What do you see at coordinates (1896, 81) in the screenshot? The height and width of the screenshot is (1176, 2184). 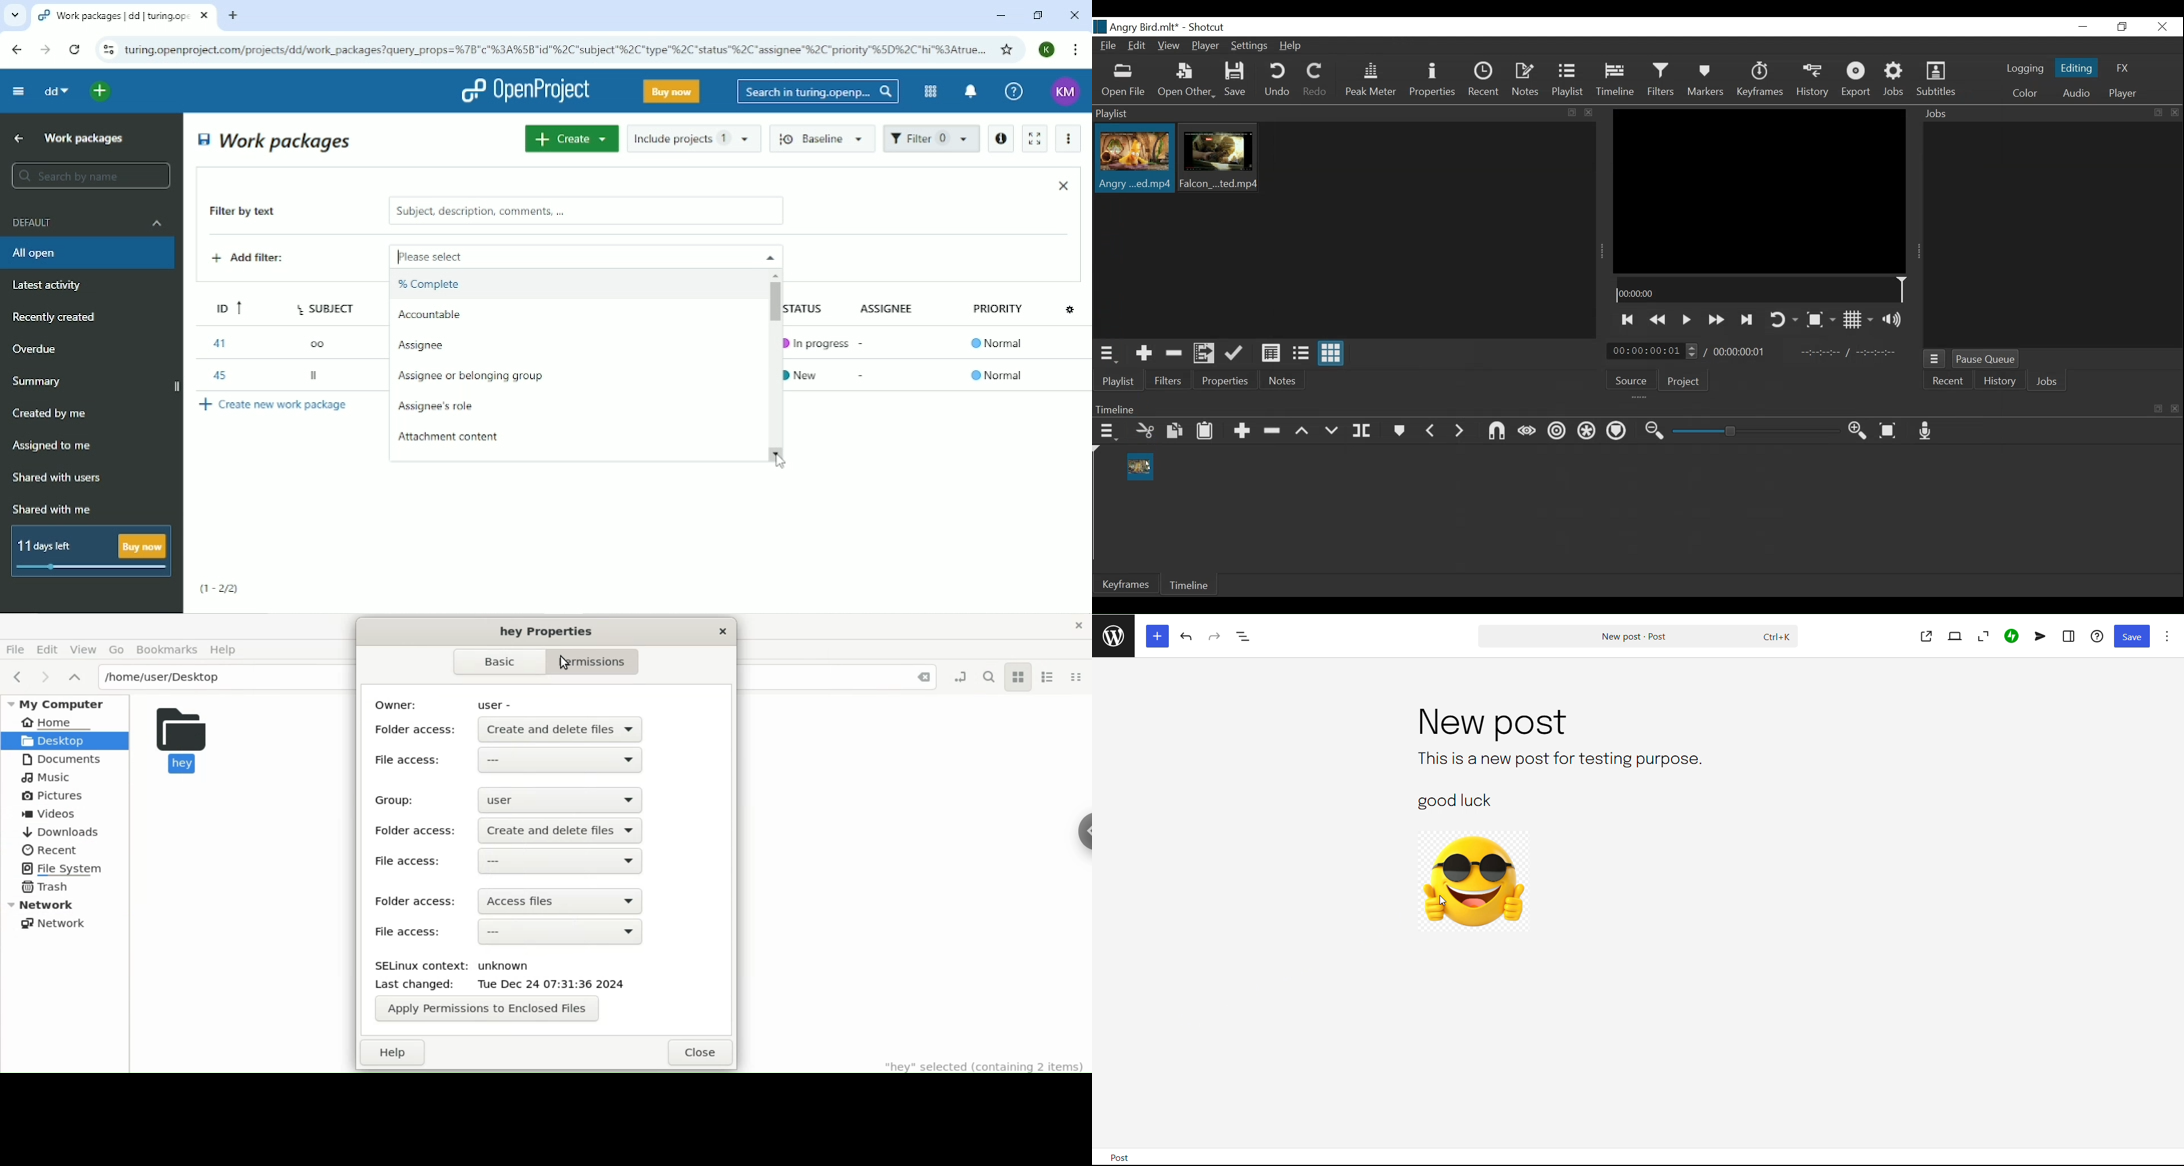 I see `Jobs` at bounding box center [1896, 81].